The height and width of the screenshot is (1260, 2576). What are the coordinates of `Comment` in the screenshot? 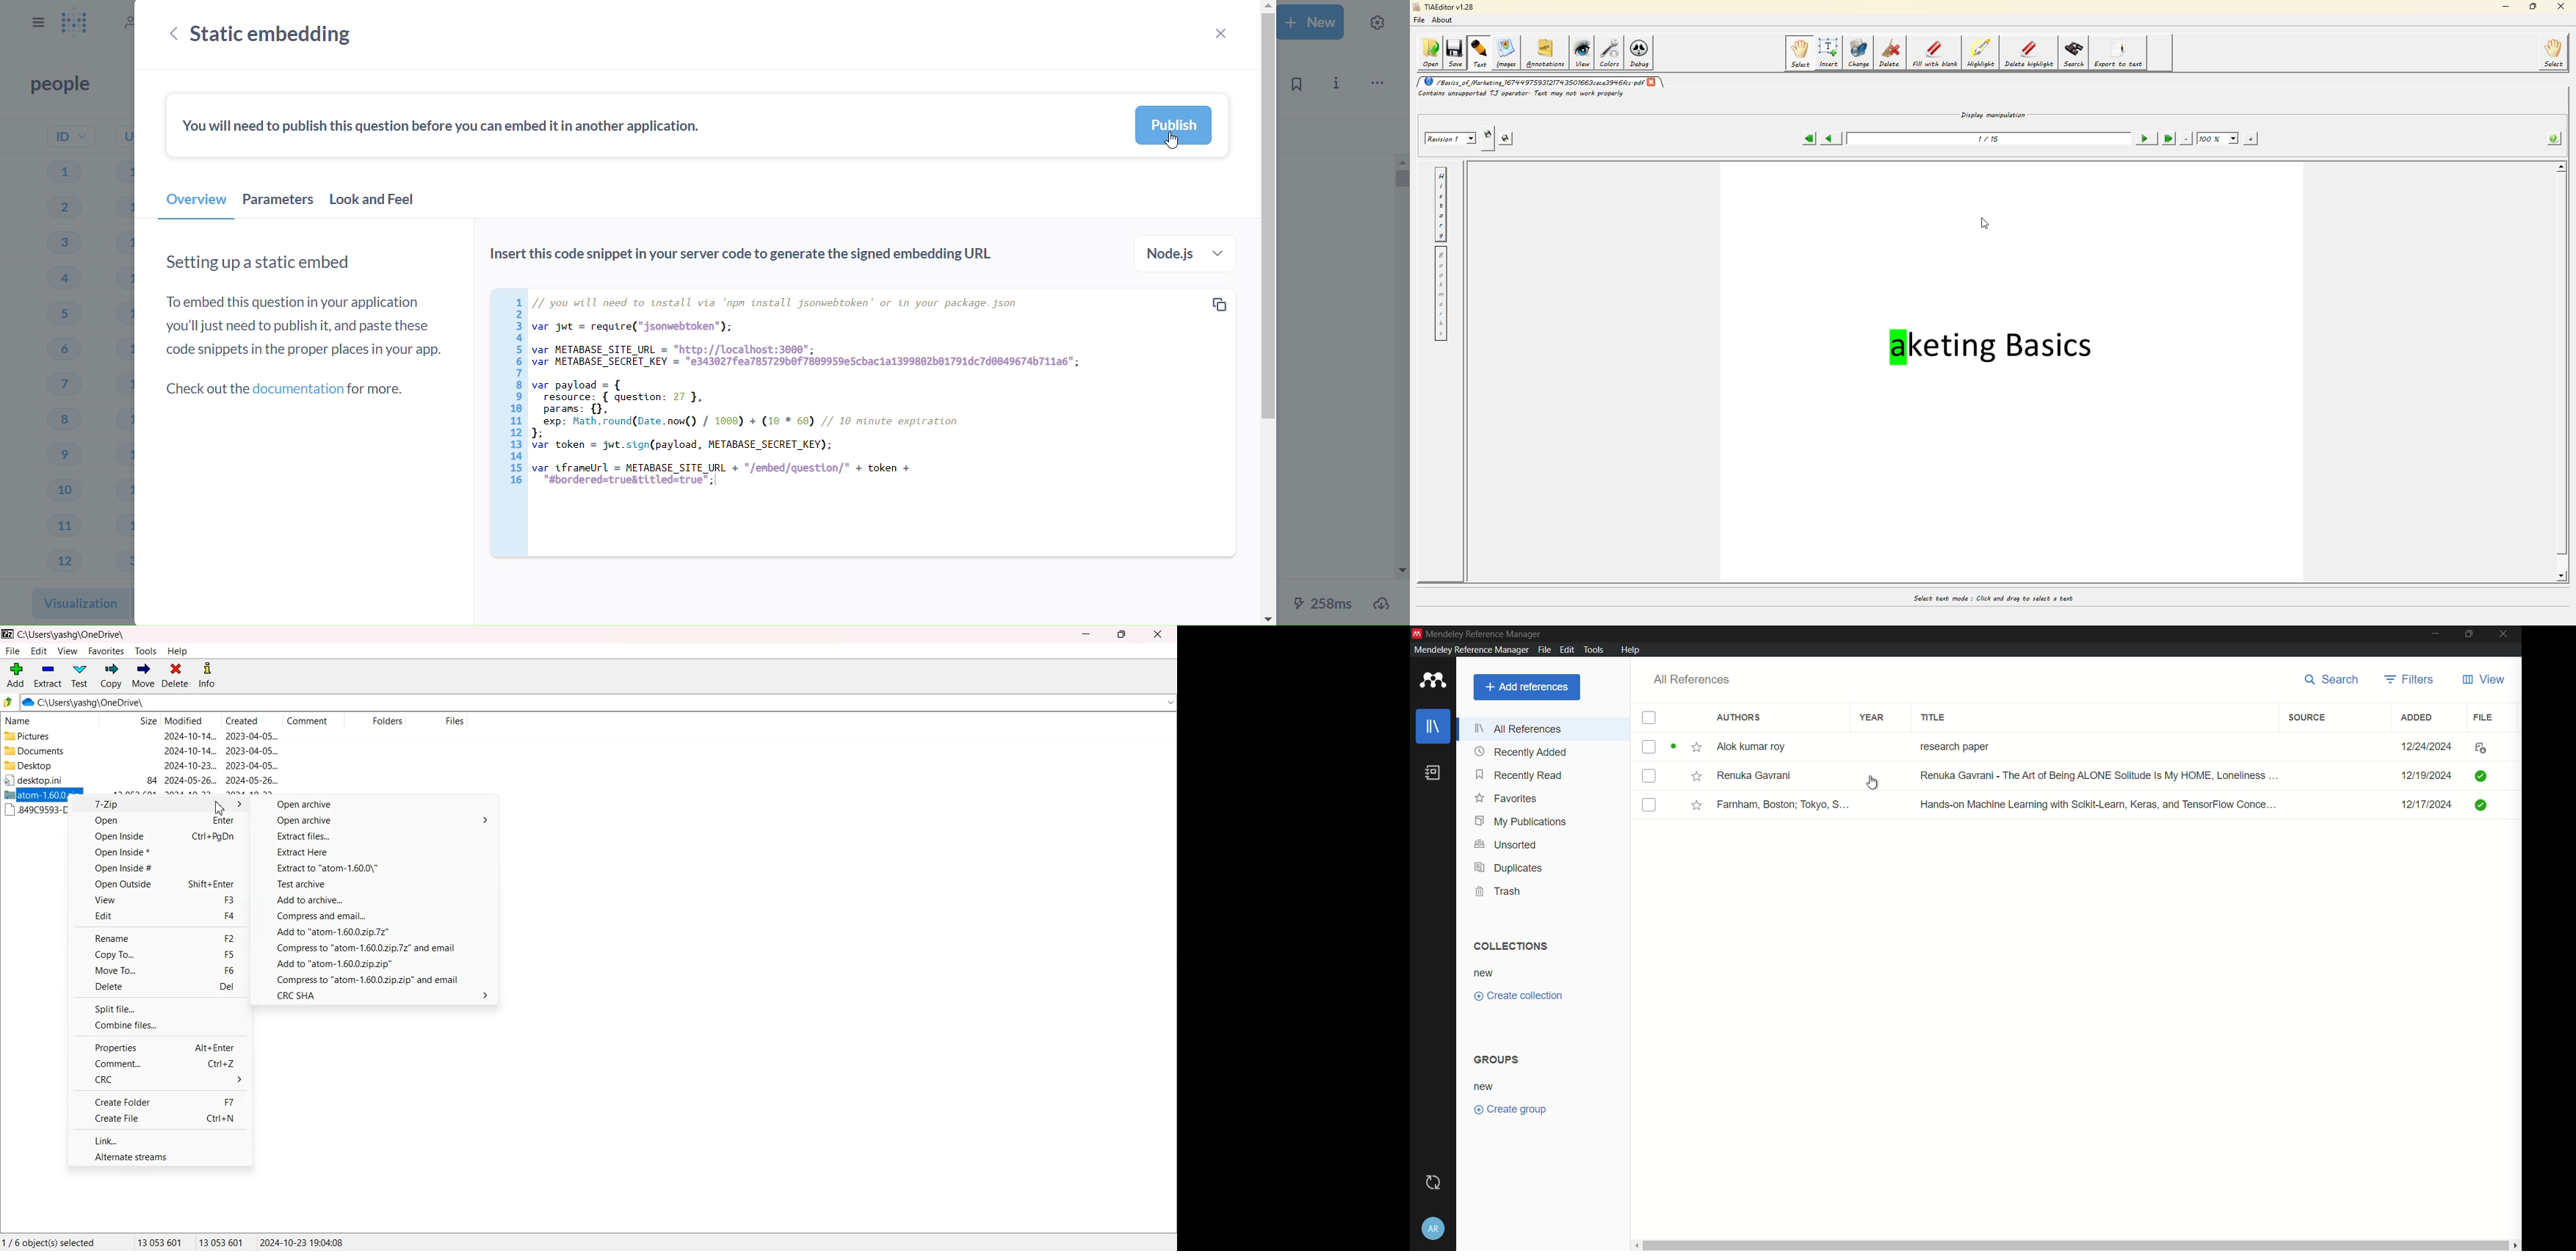 It's located at (313, 721).